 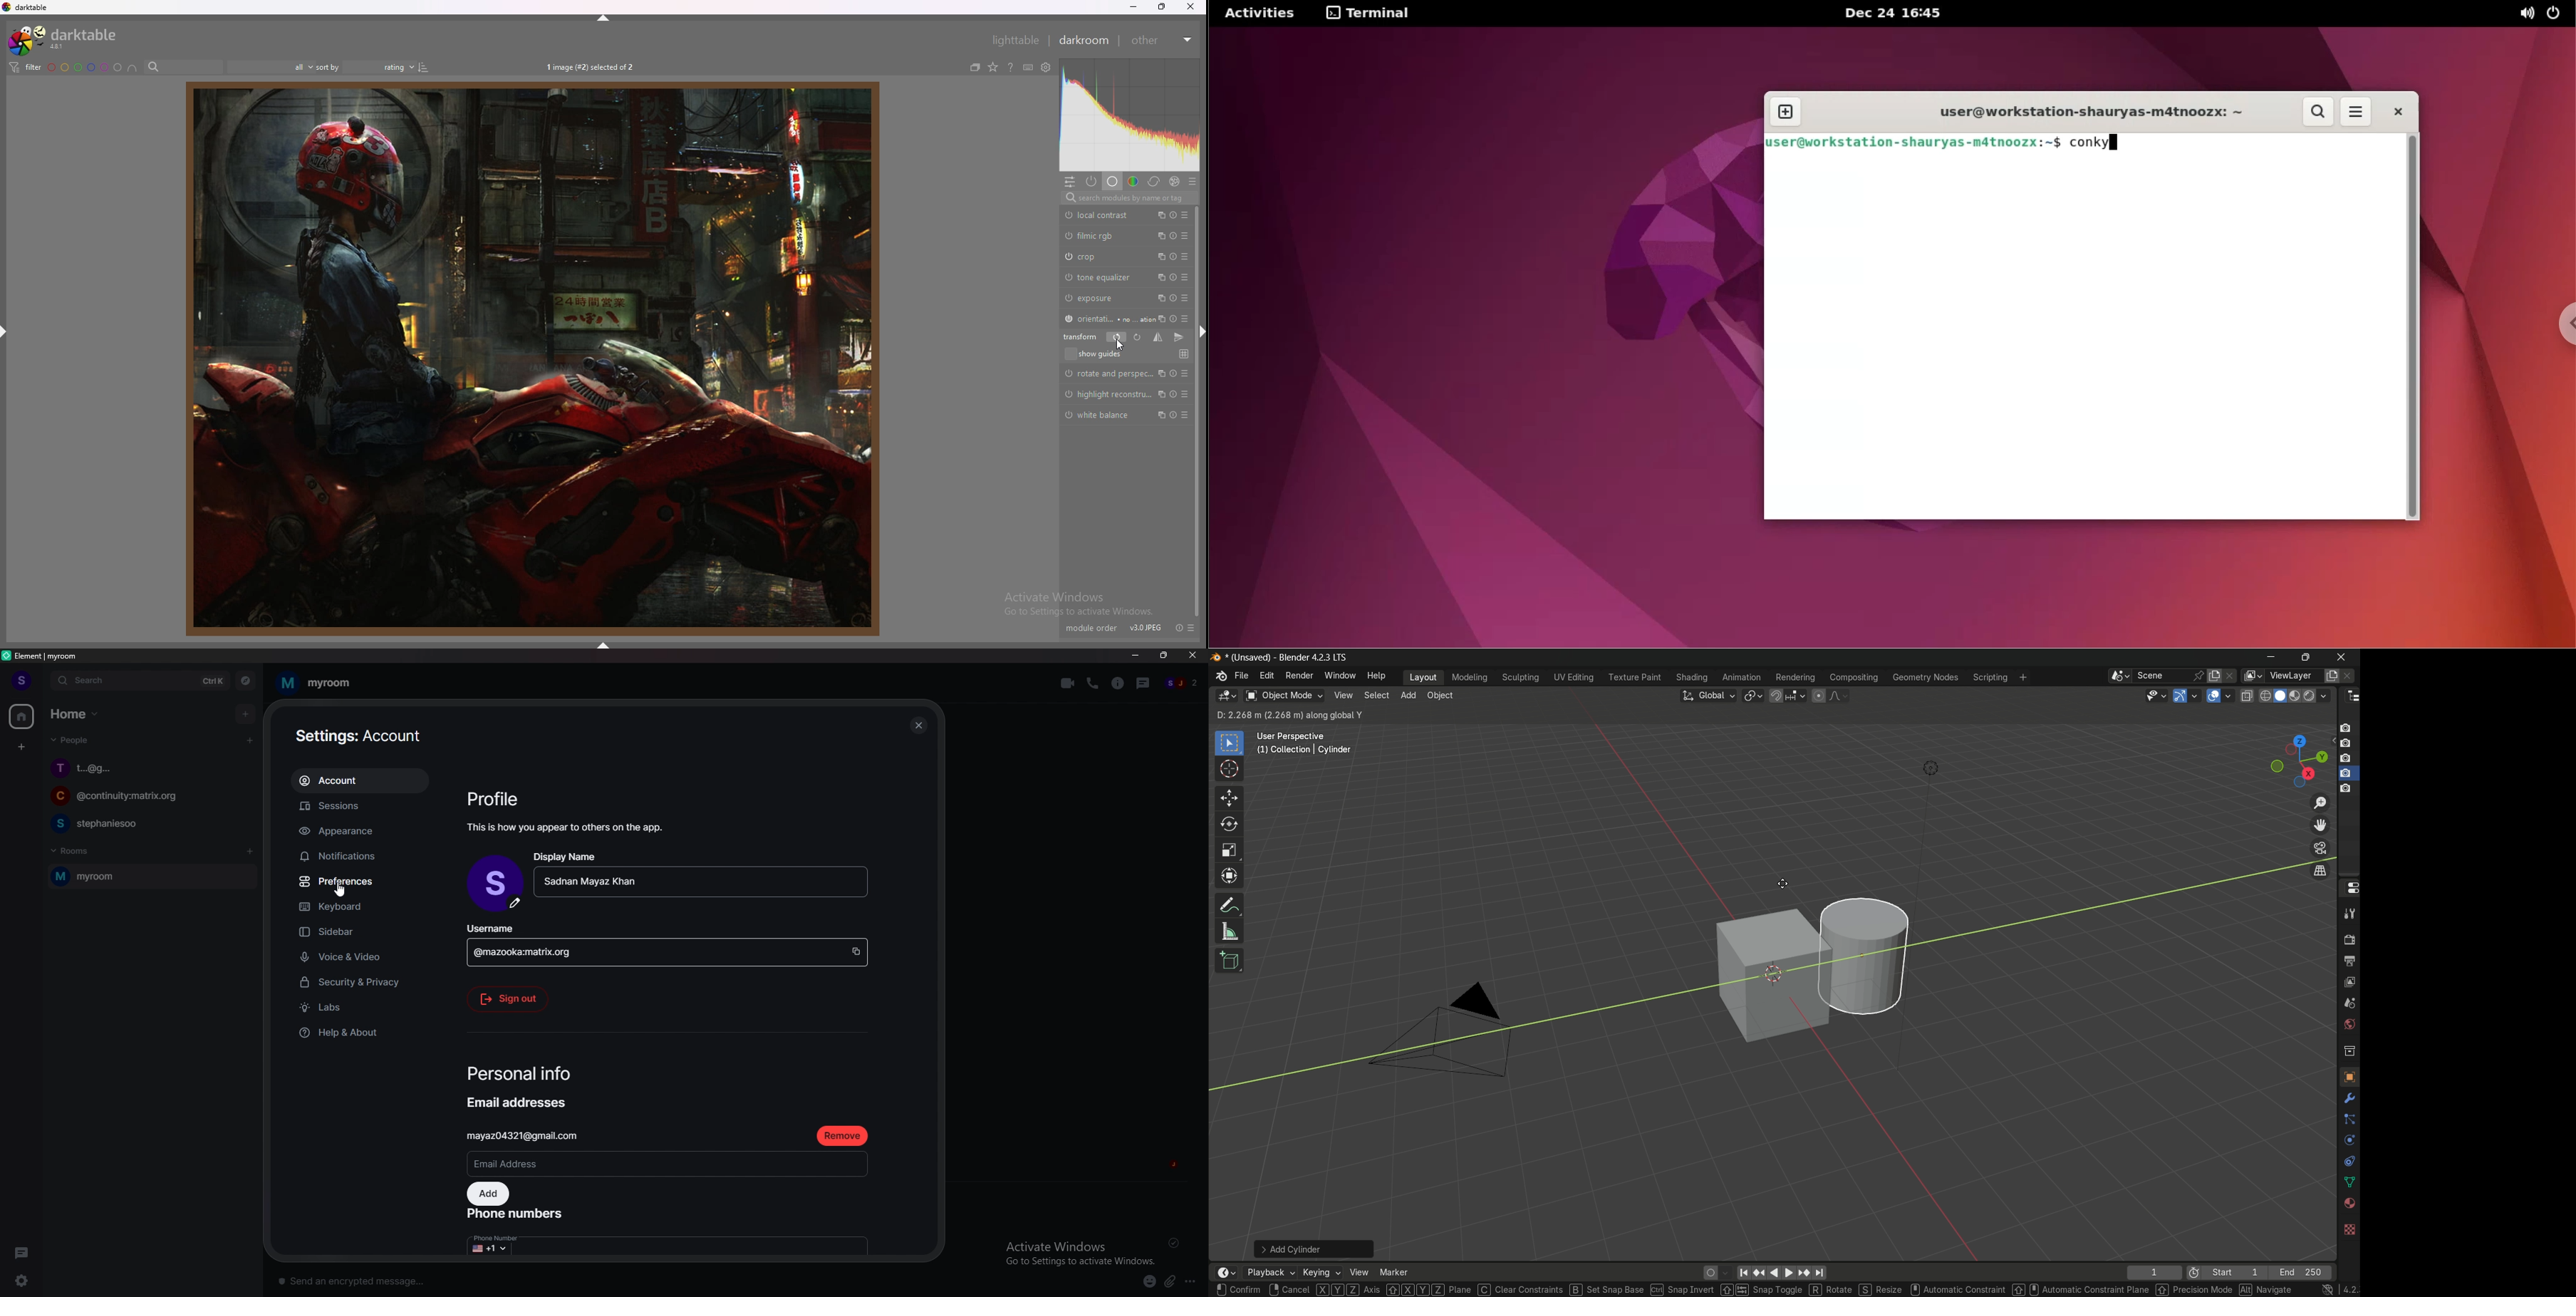 I want to click on add rooms, so click(x=250, y=852).